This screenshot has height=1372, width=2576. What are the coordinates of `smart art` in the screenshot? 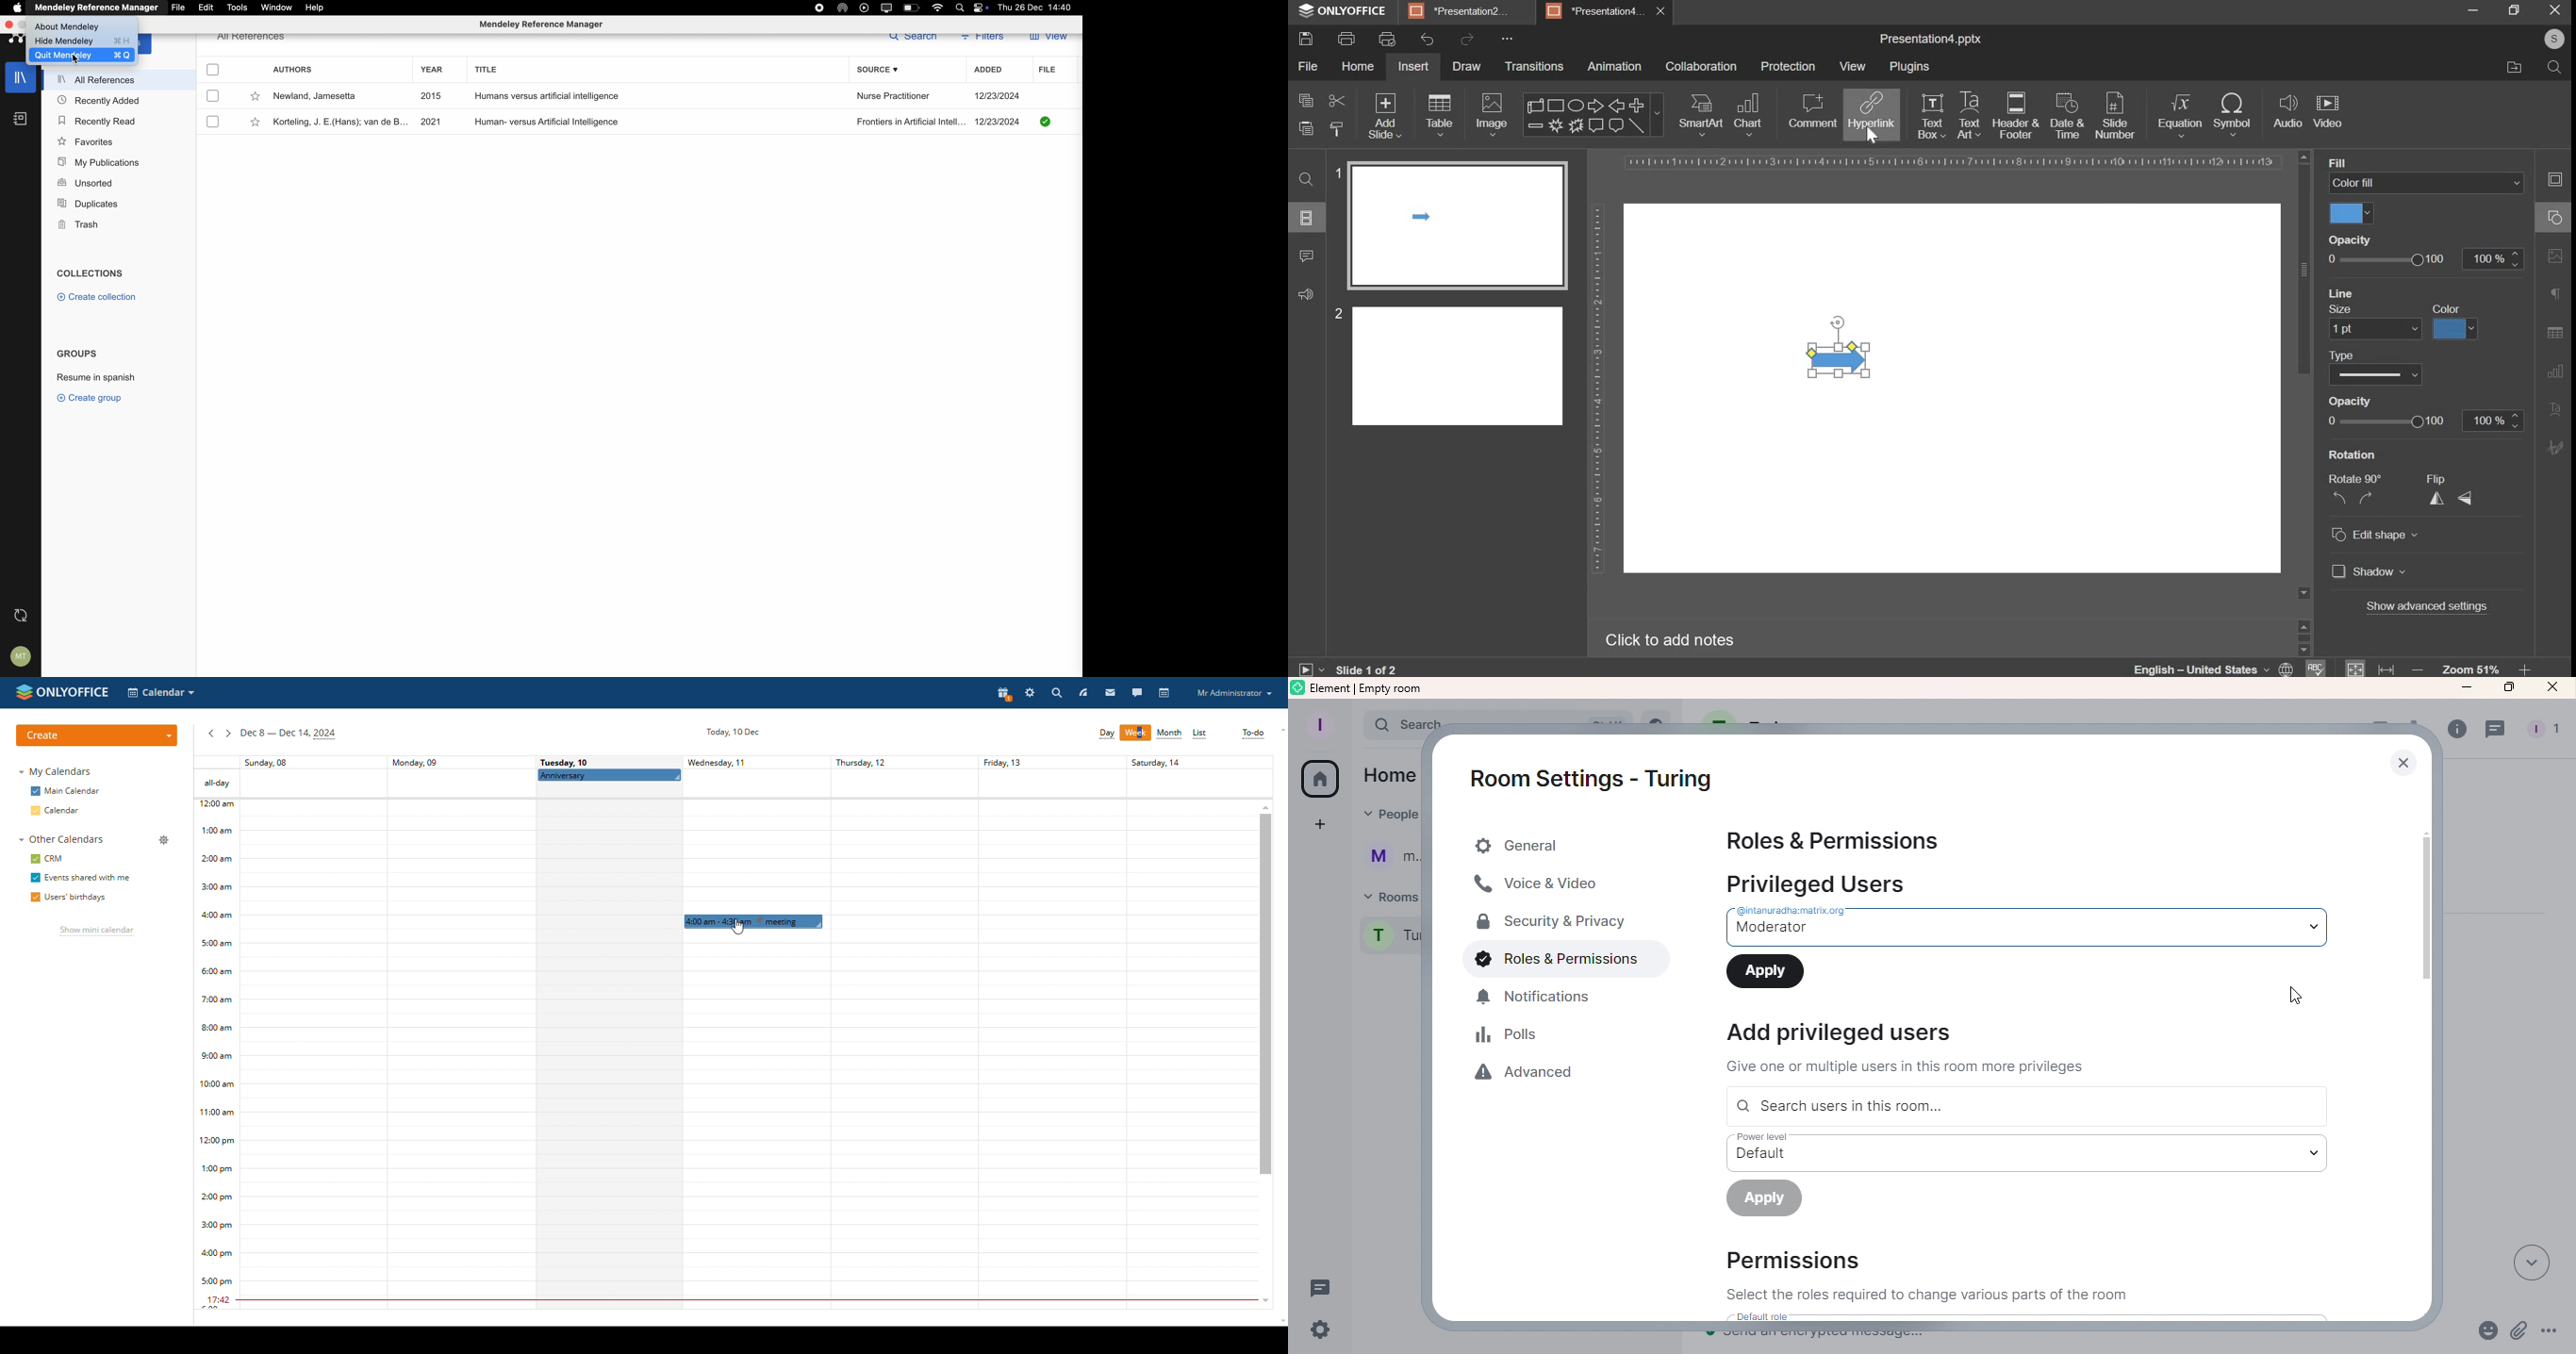 It's located at (1702, 116).